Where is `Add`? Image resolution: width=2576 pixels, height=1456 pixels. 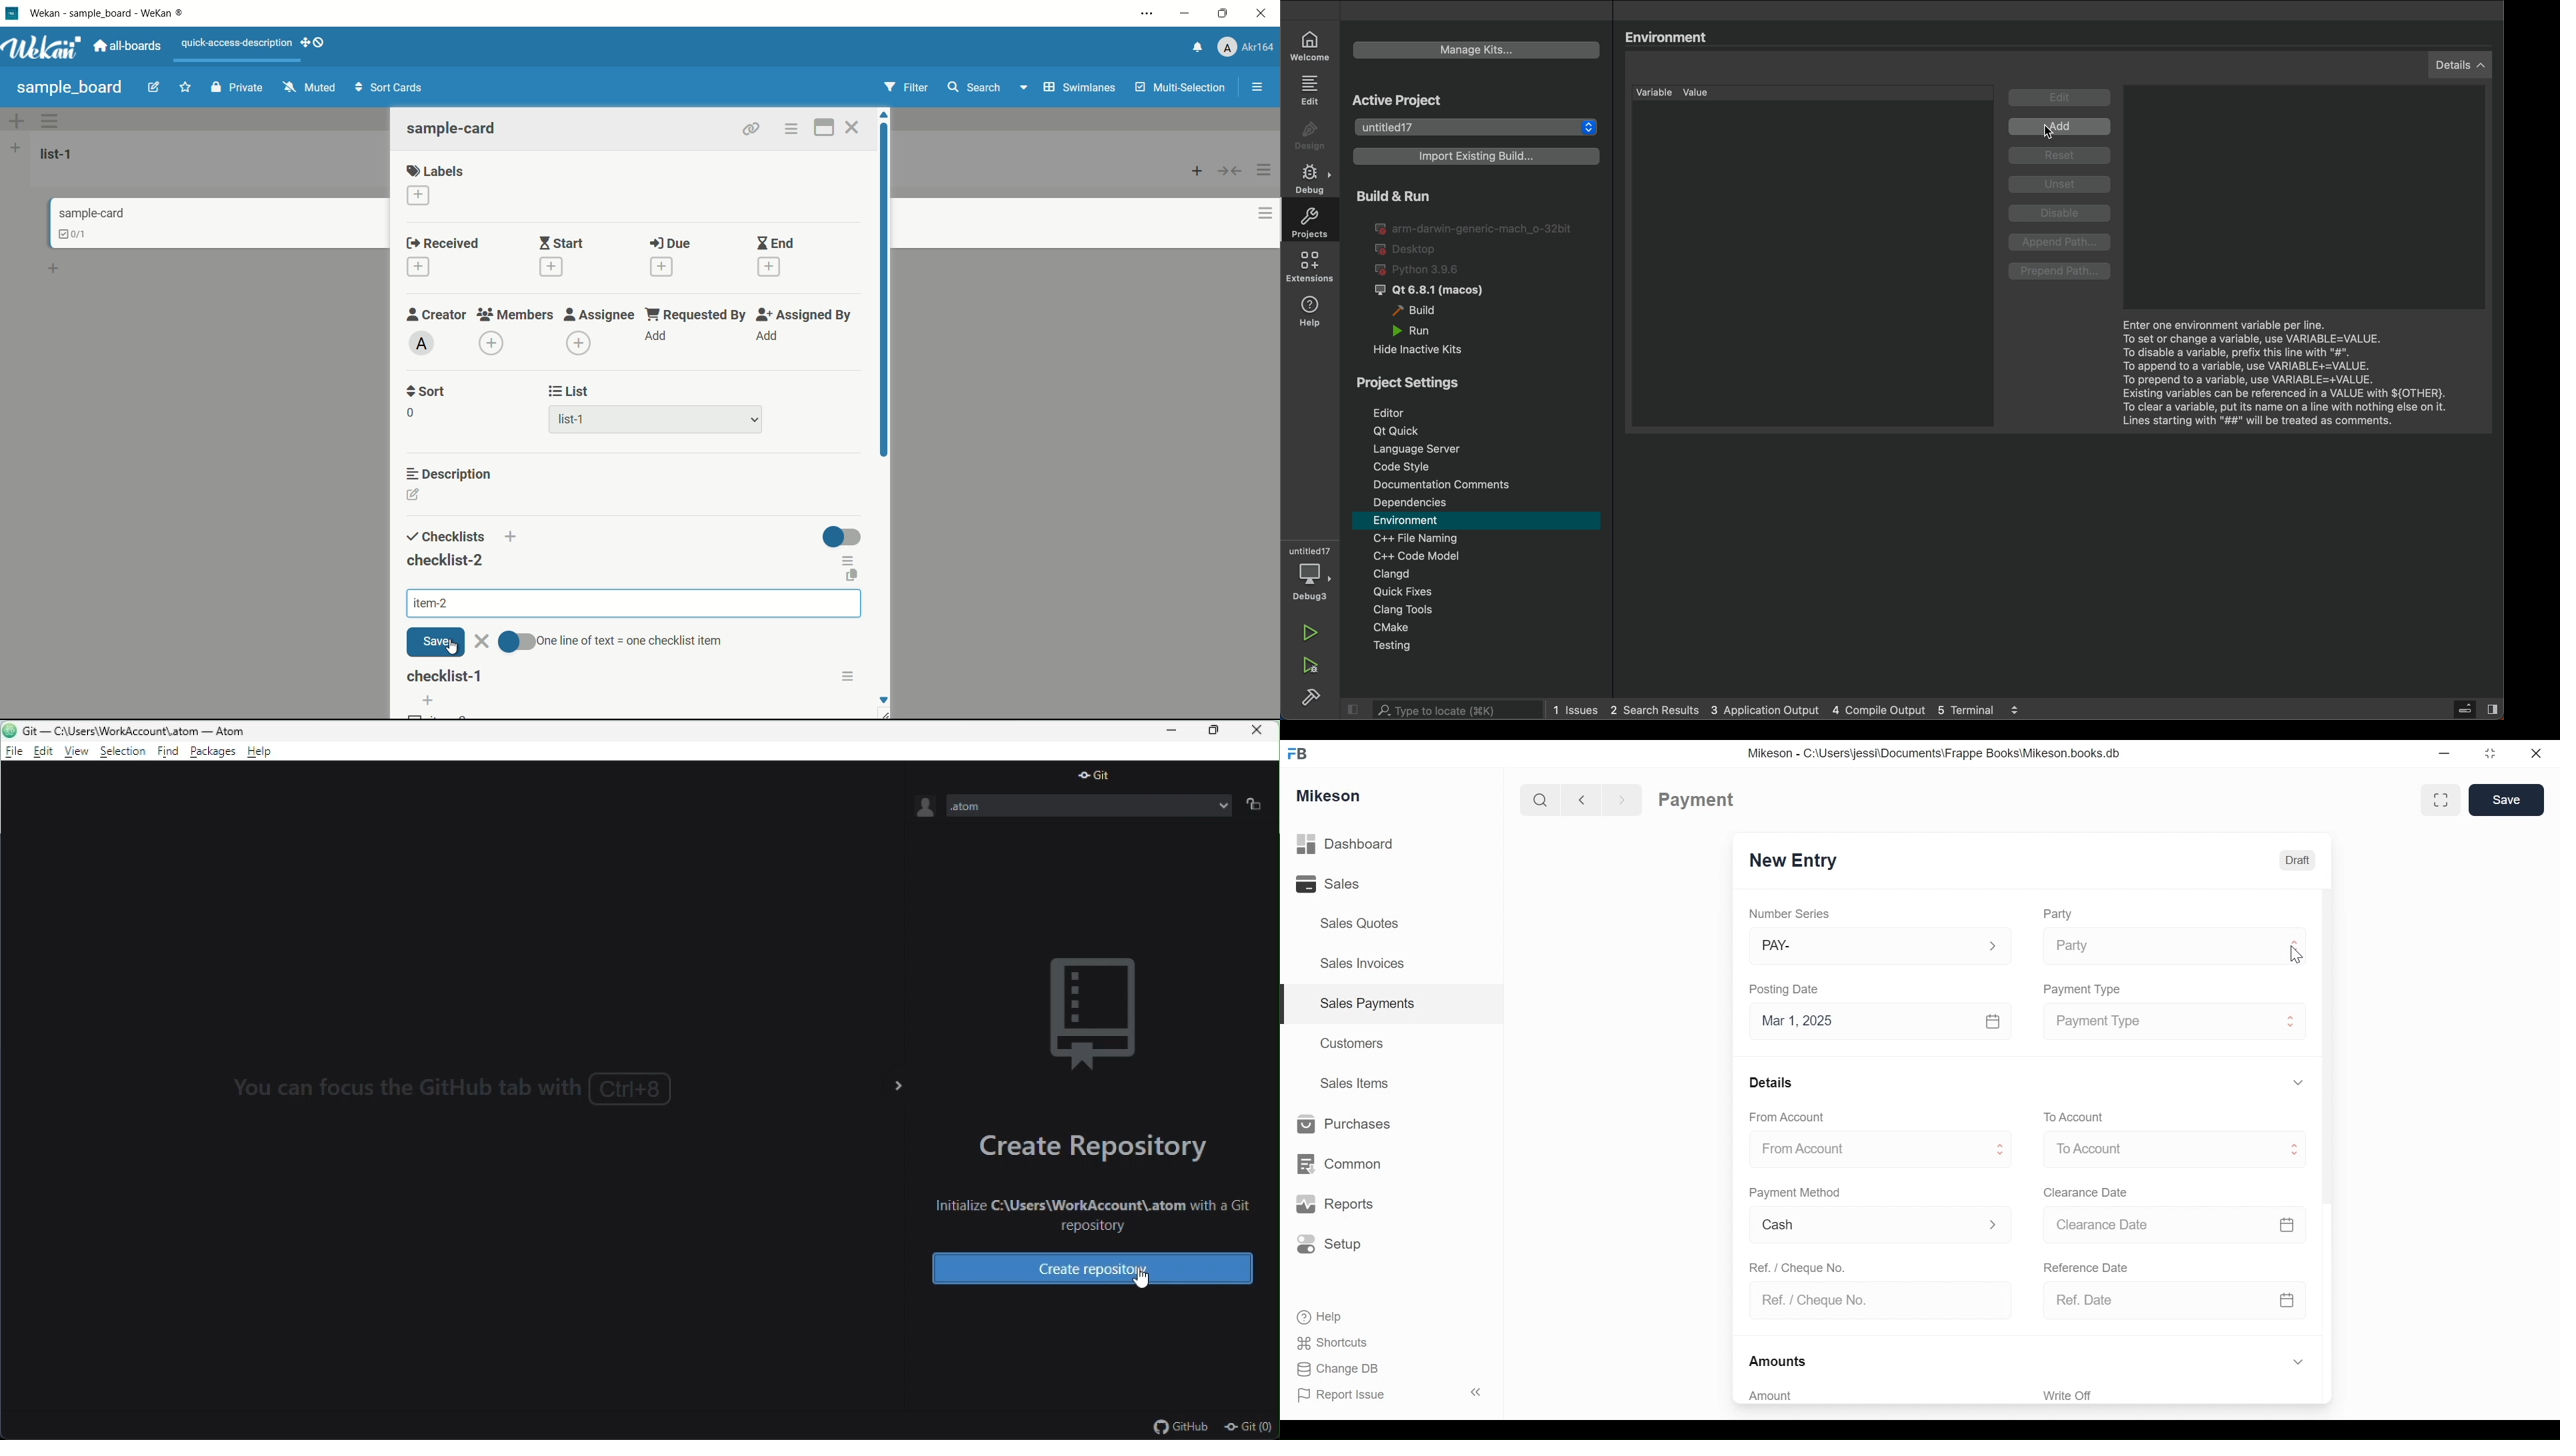
Add is located at coordinates (2062, 128).